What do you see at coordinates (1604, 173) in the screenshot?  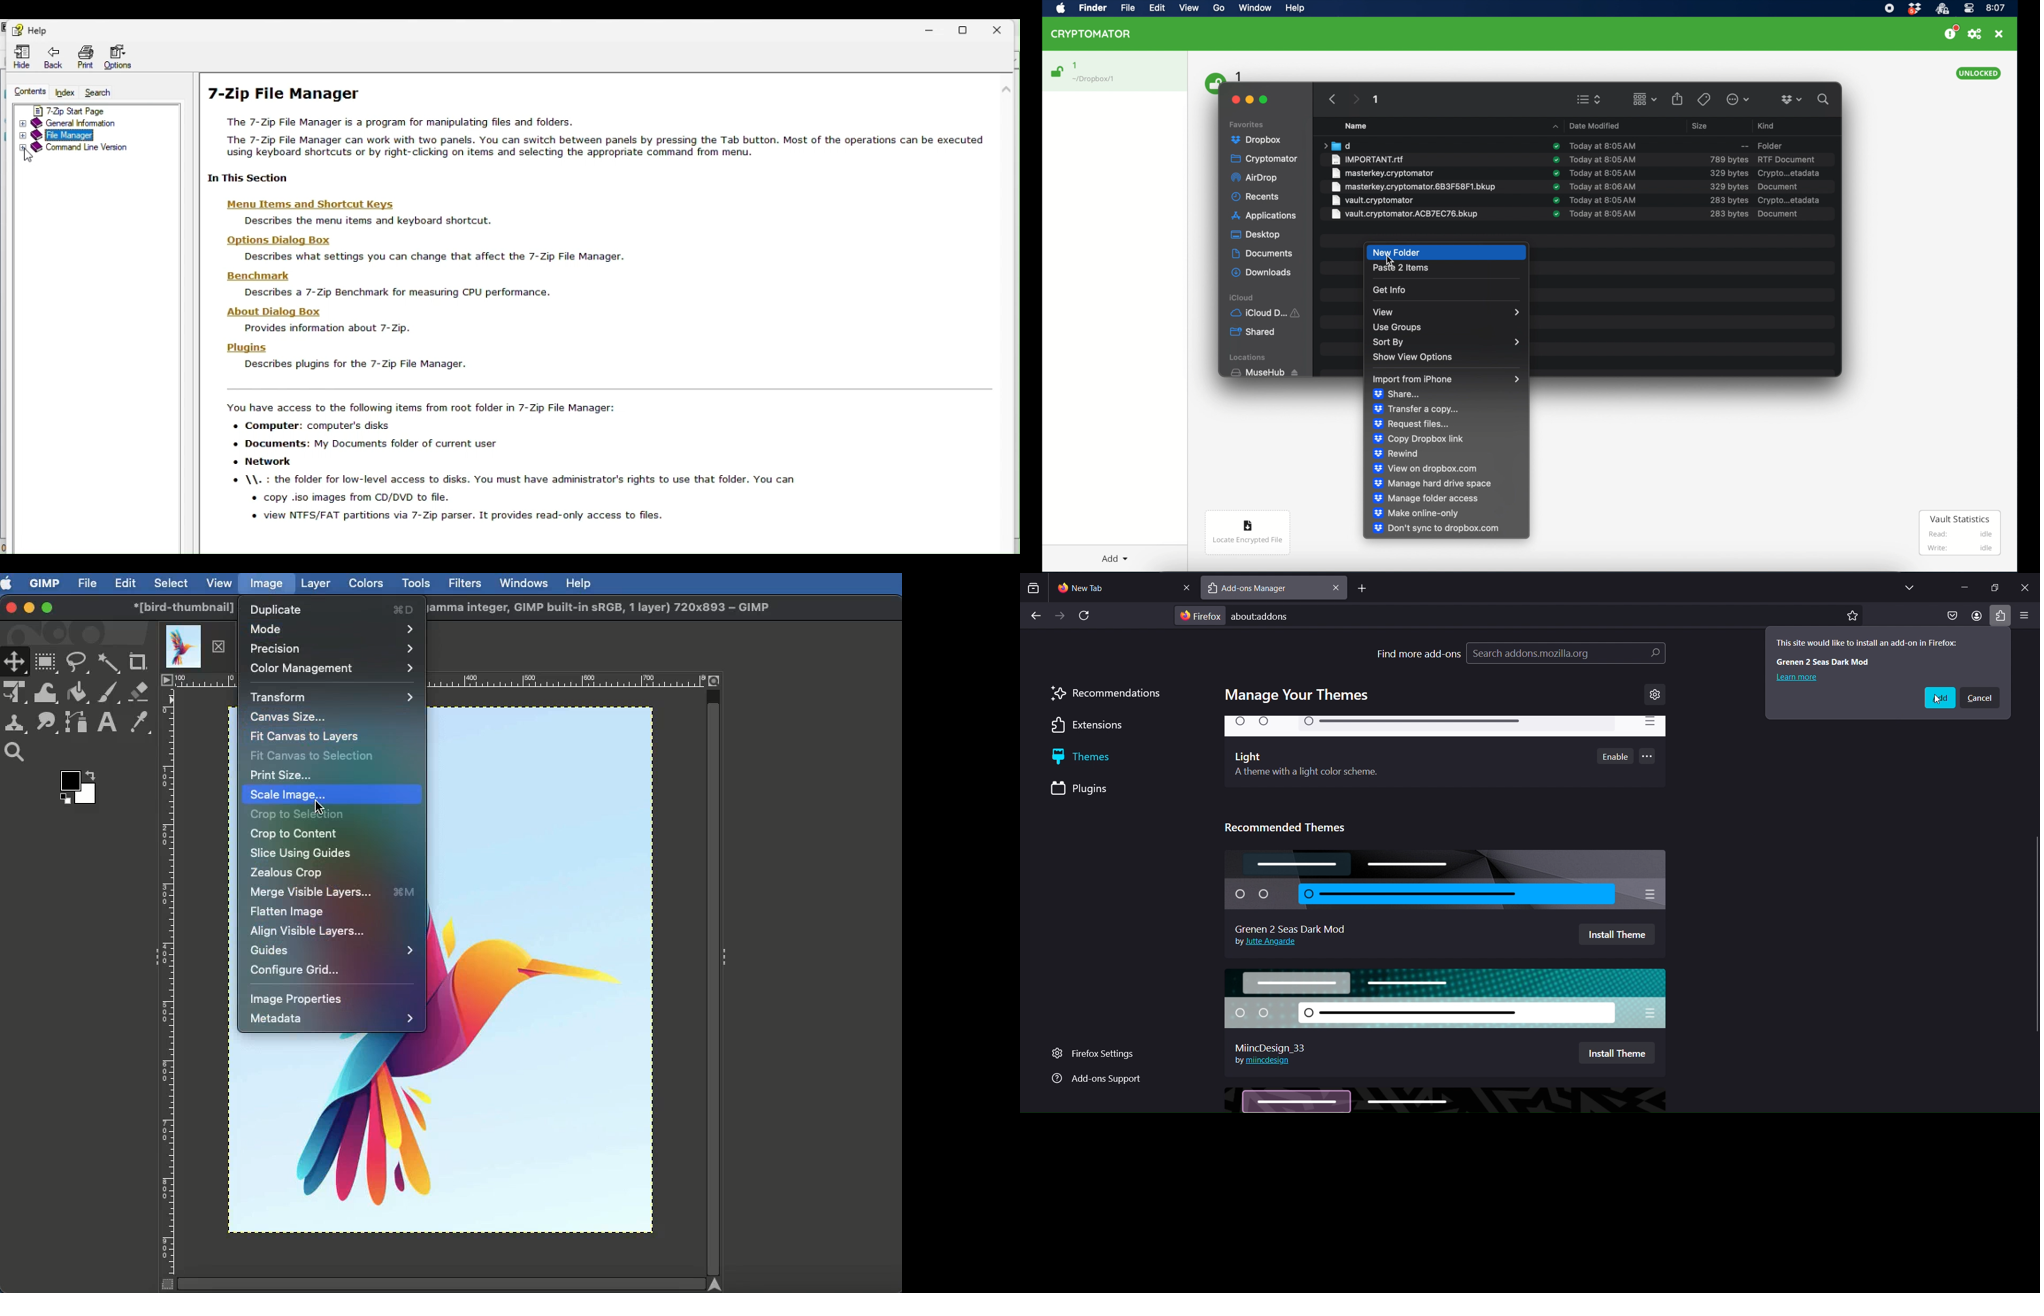 I see `date` at bounding box center [1604, 173].